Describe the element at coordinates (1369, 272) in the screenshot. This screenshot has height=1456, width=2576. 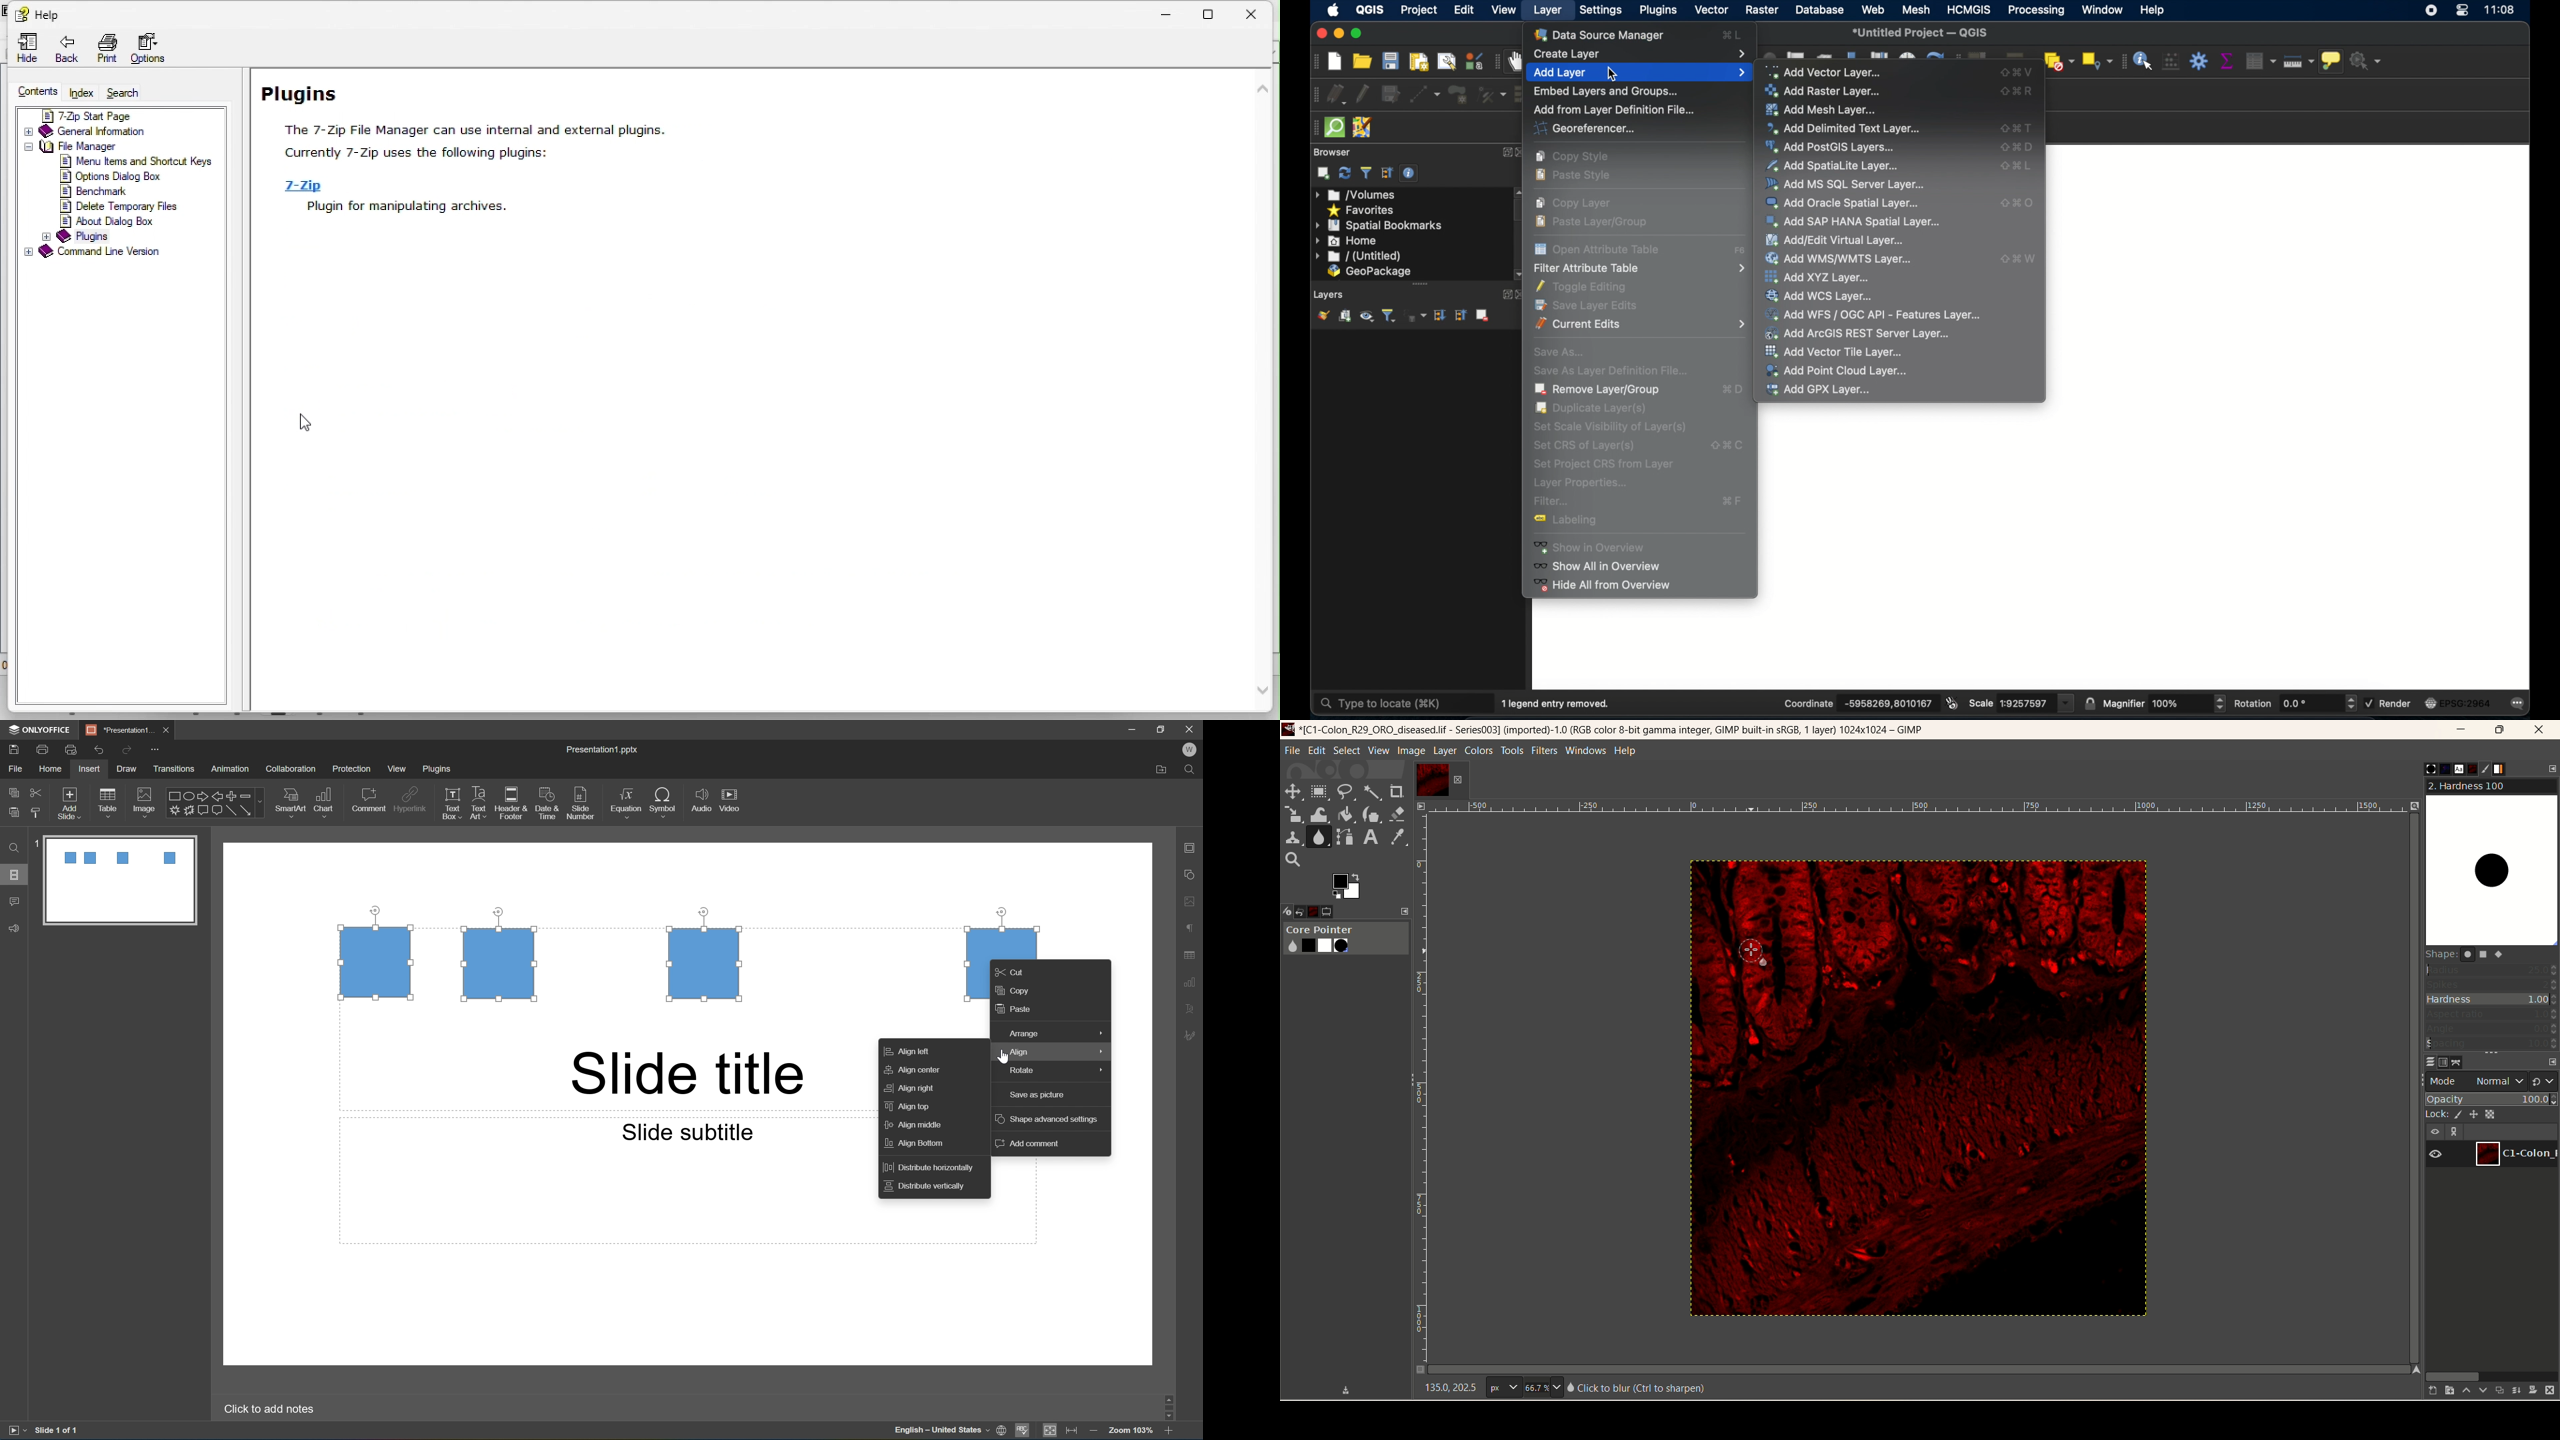
I see `geo package` at that location.